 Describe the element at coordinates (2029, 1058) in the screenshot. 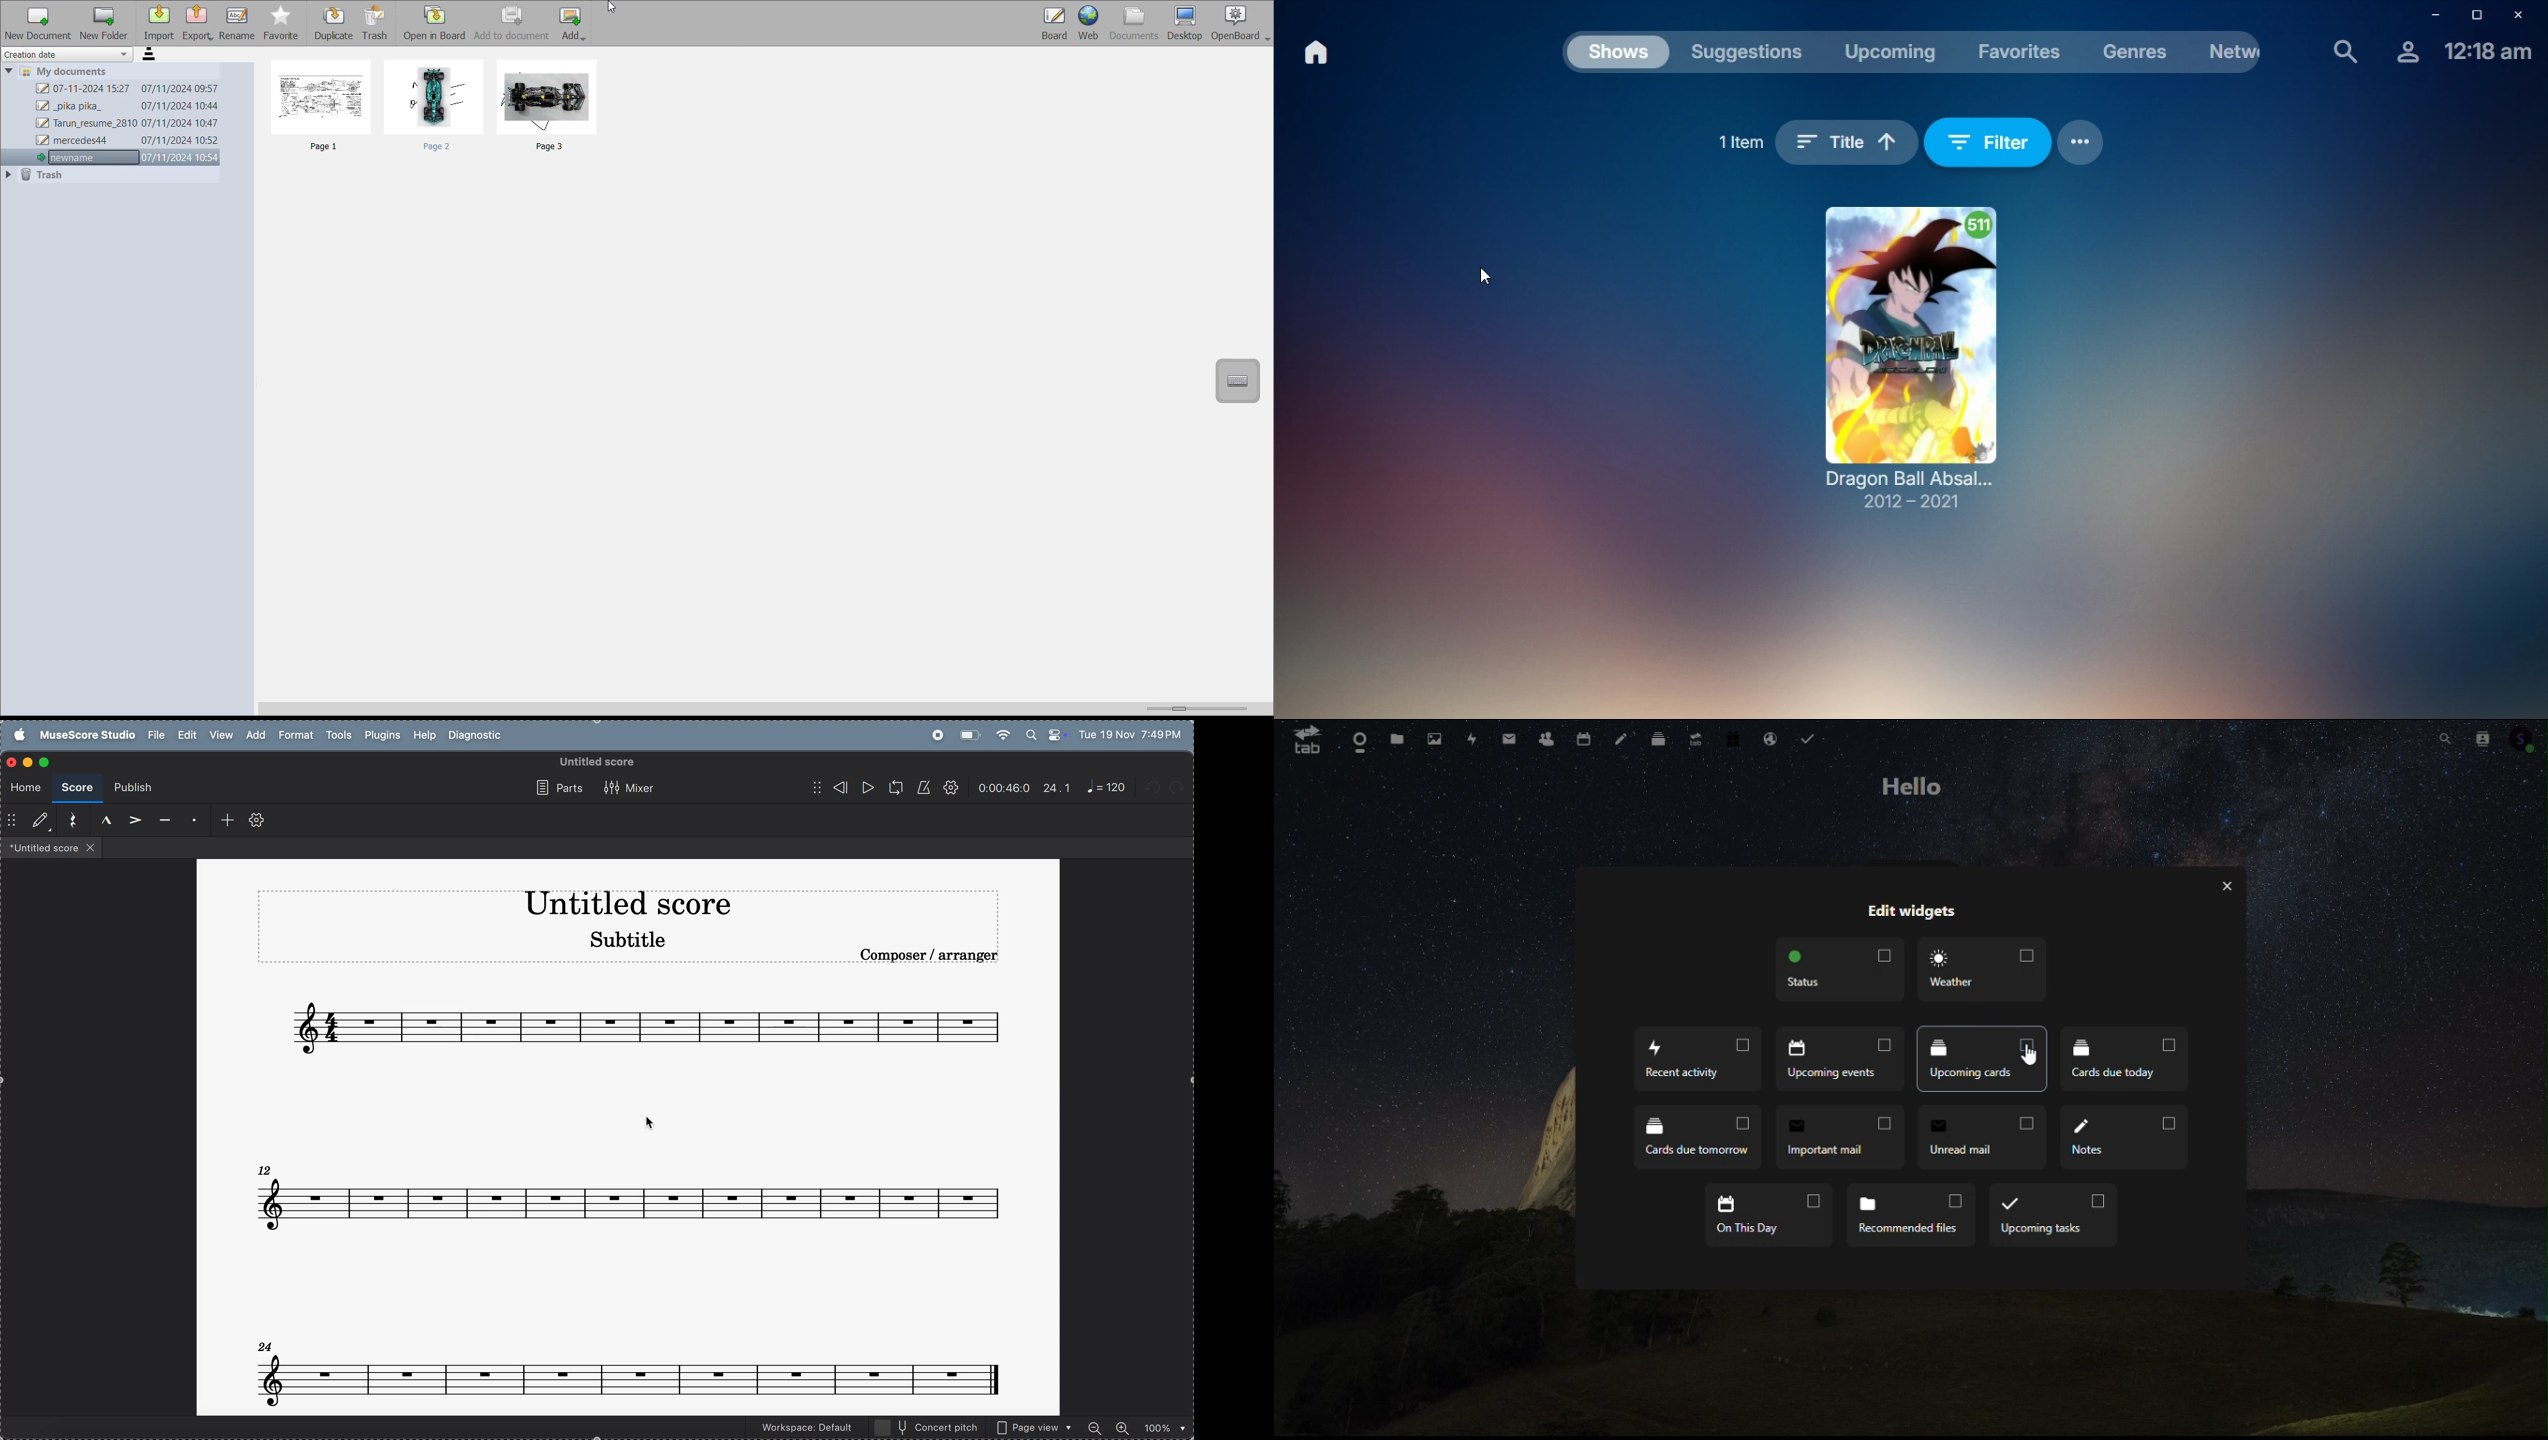

I see `Cursor` at that location.